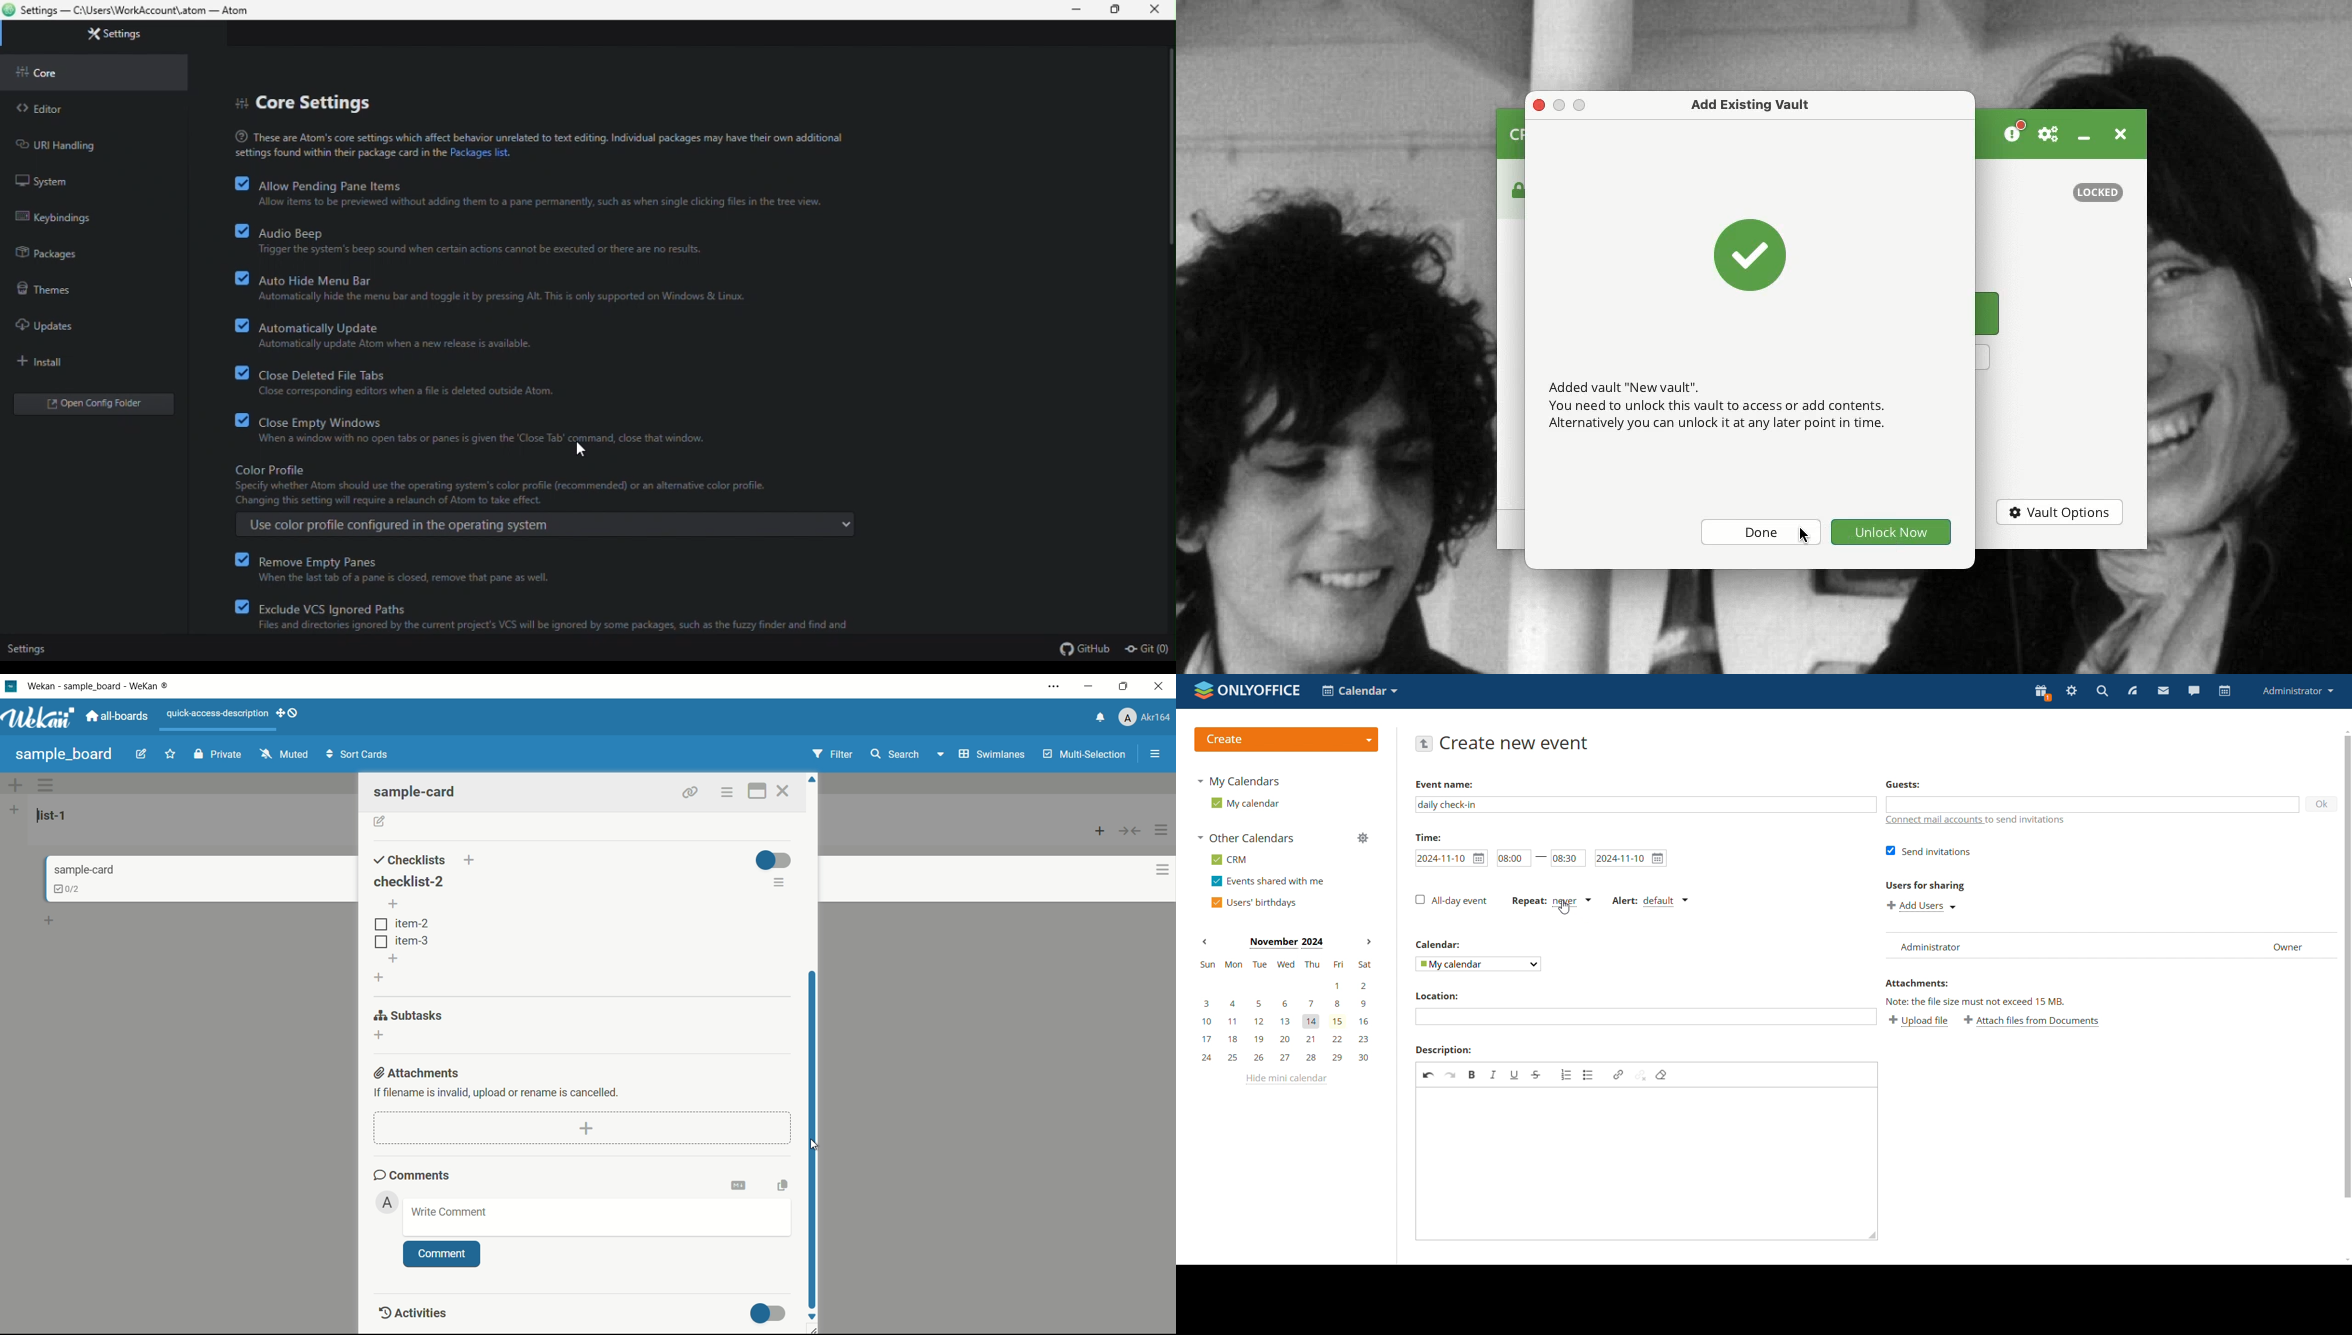 The image size is (2352, 1344). What do you see at coordinates (2093, 804) in the screenshot?
I see `add guests` at bounding box center [2093, 804].